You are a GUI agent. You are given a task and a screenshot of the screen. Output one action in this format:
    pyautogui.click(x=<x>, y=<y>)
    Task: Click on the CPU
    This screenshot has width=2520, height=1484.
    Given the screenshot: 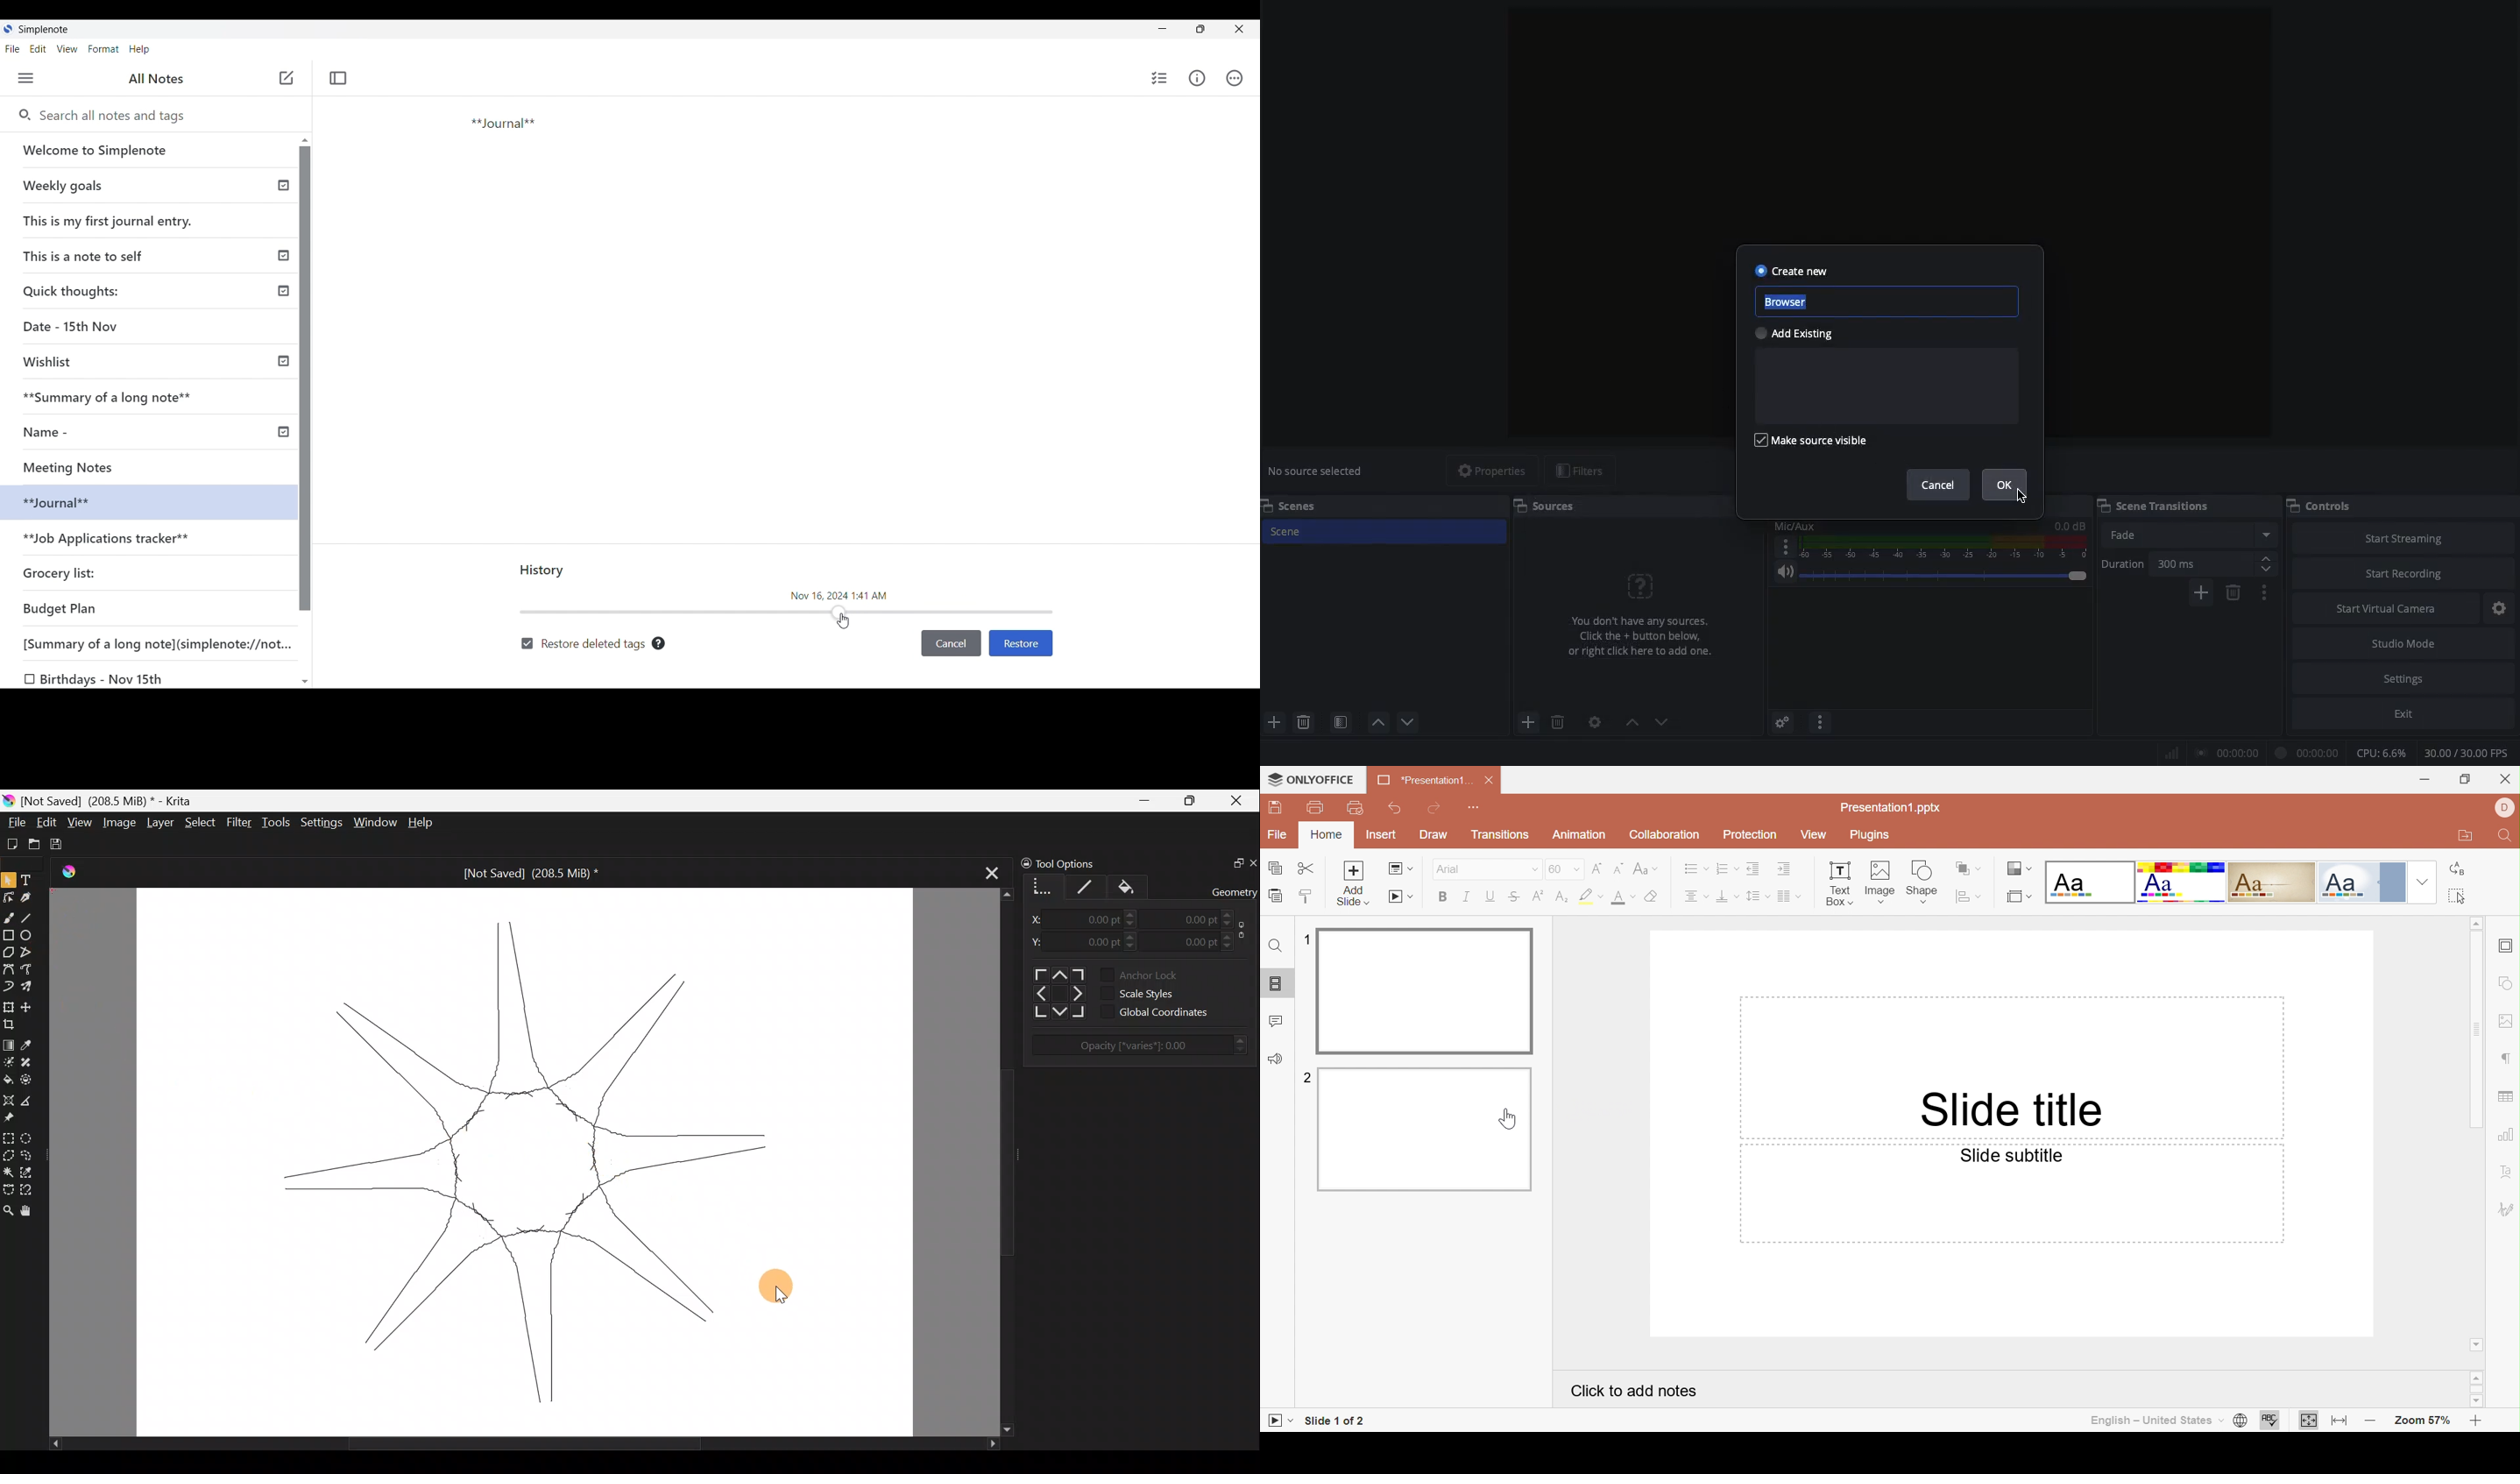 What is the action you would take?
    pyautogui.click(x=2383, y=753)
    